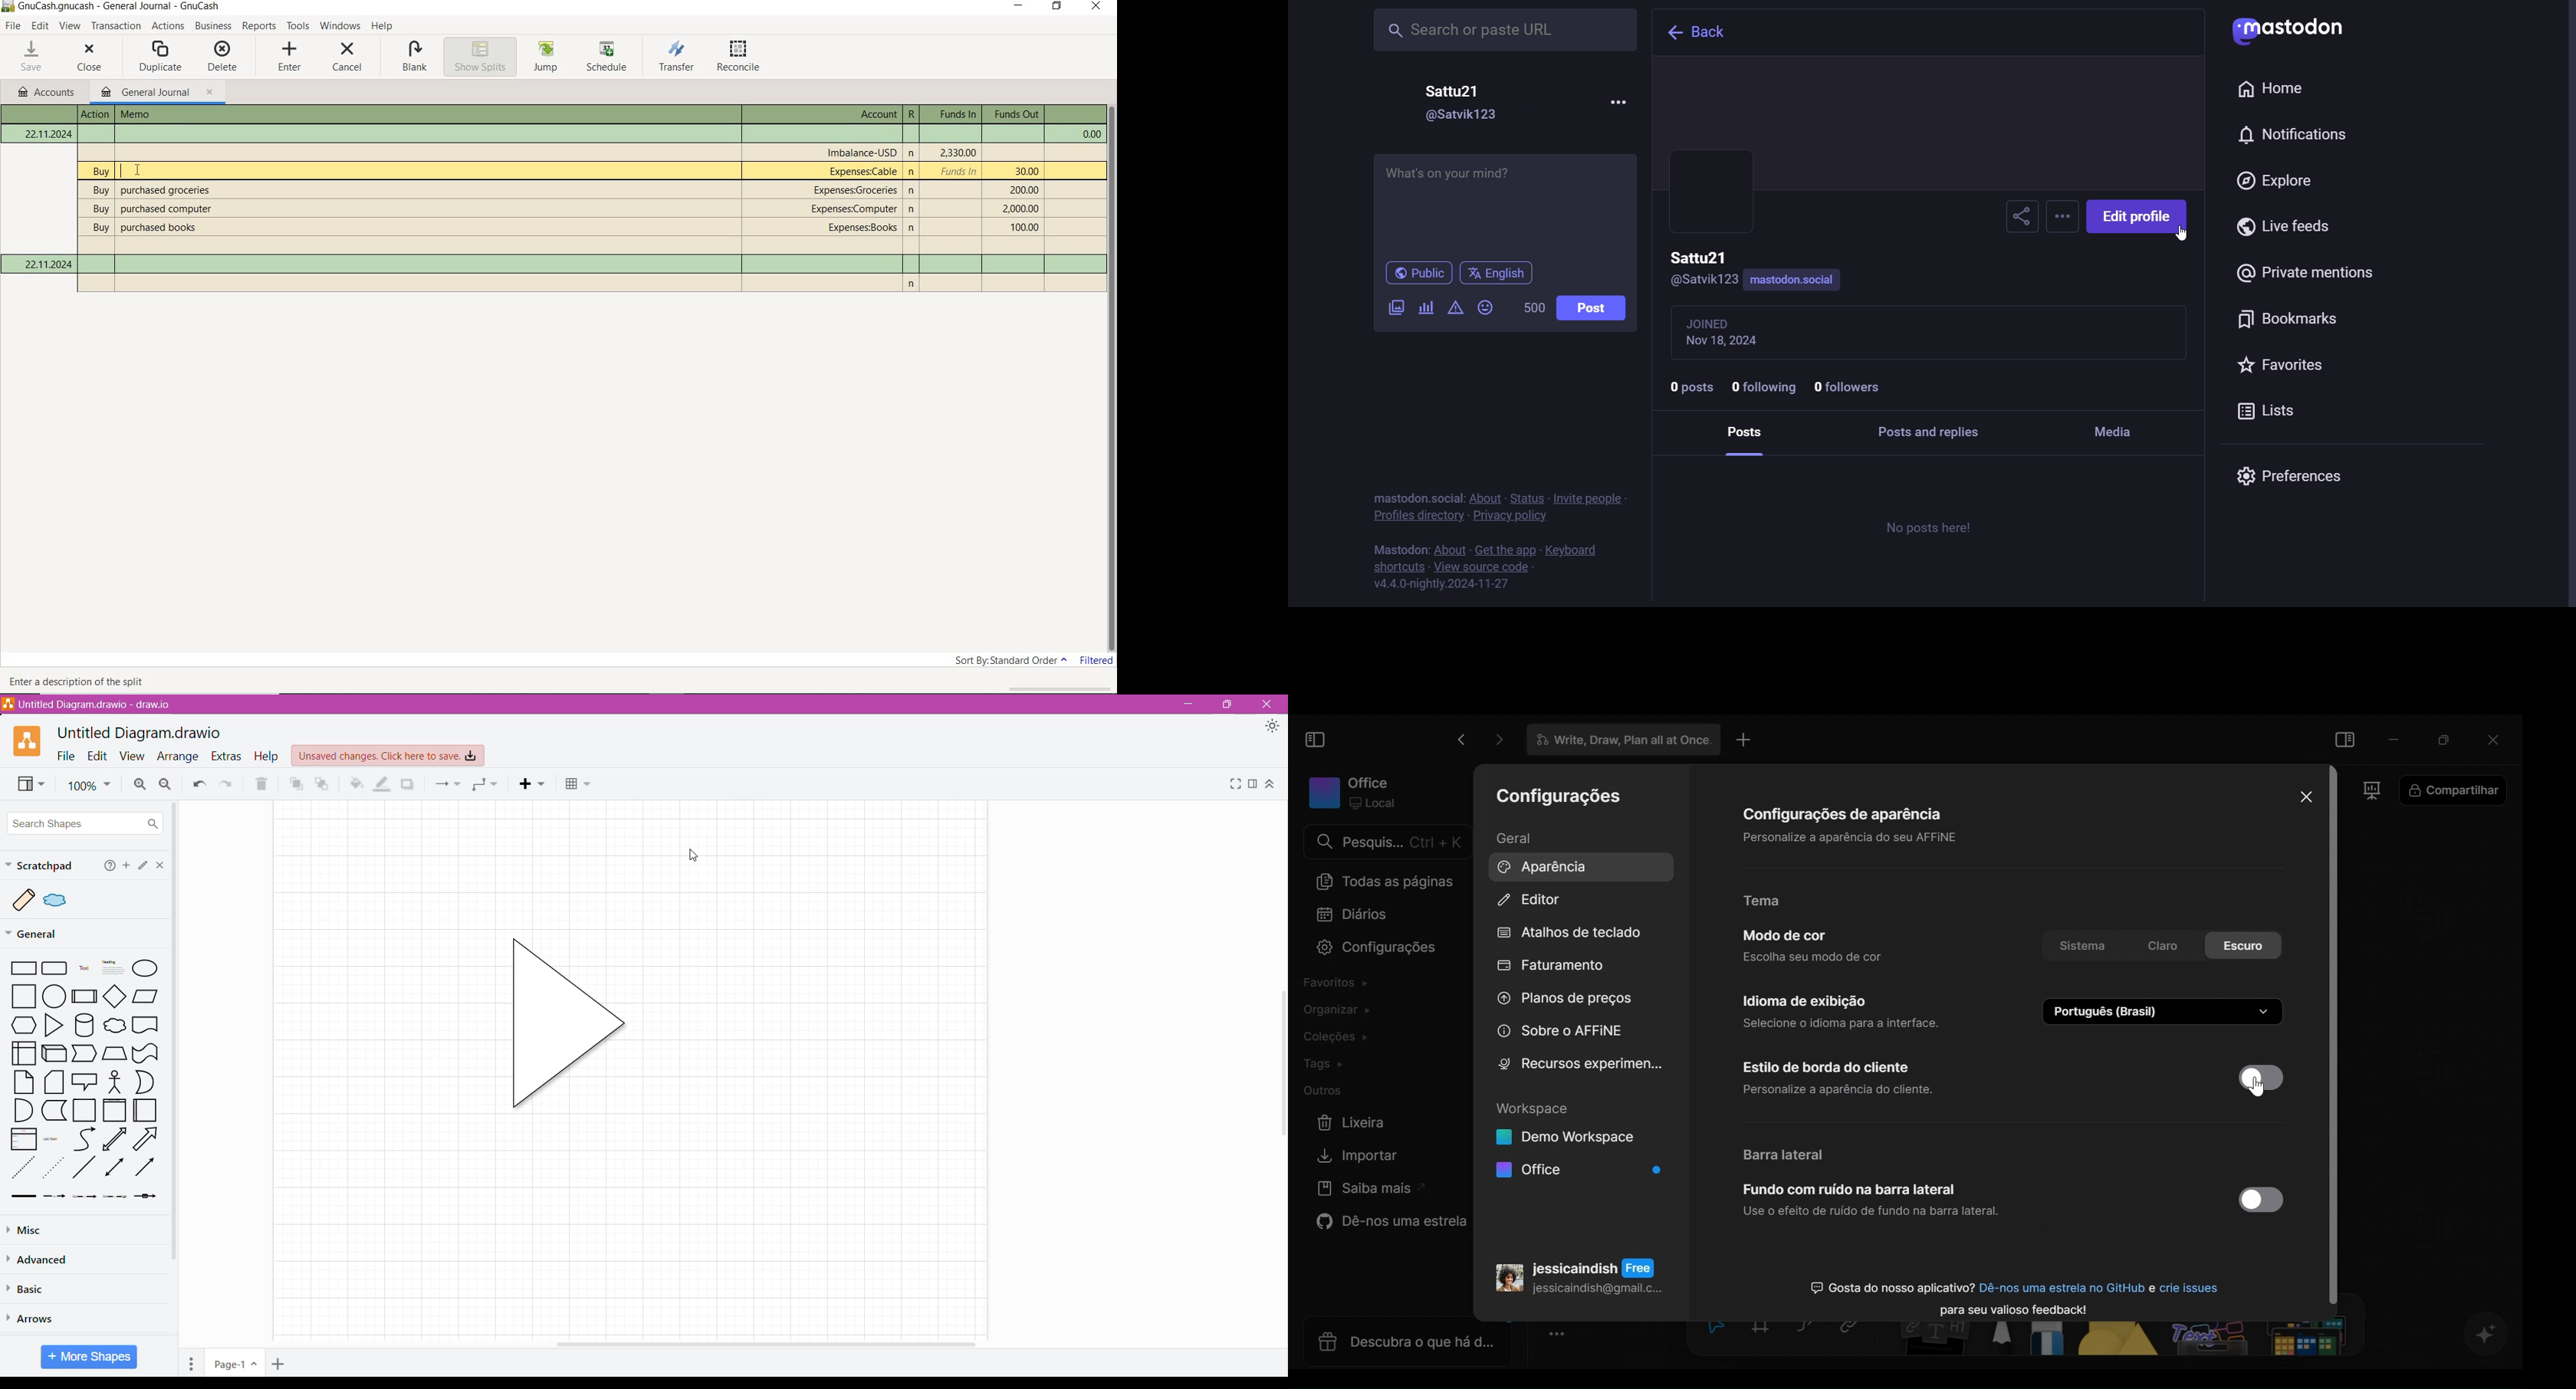 The width and height of the screenshot is (2576, 1400). I want to click on joined, so click(1715, 323).